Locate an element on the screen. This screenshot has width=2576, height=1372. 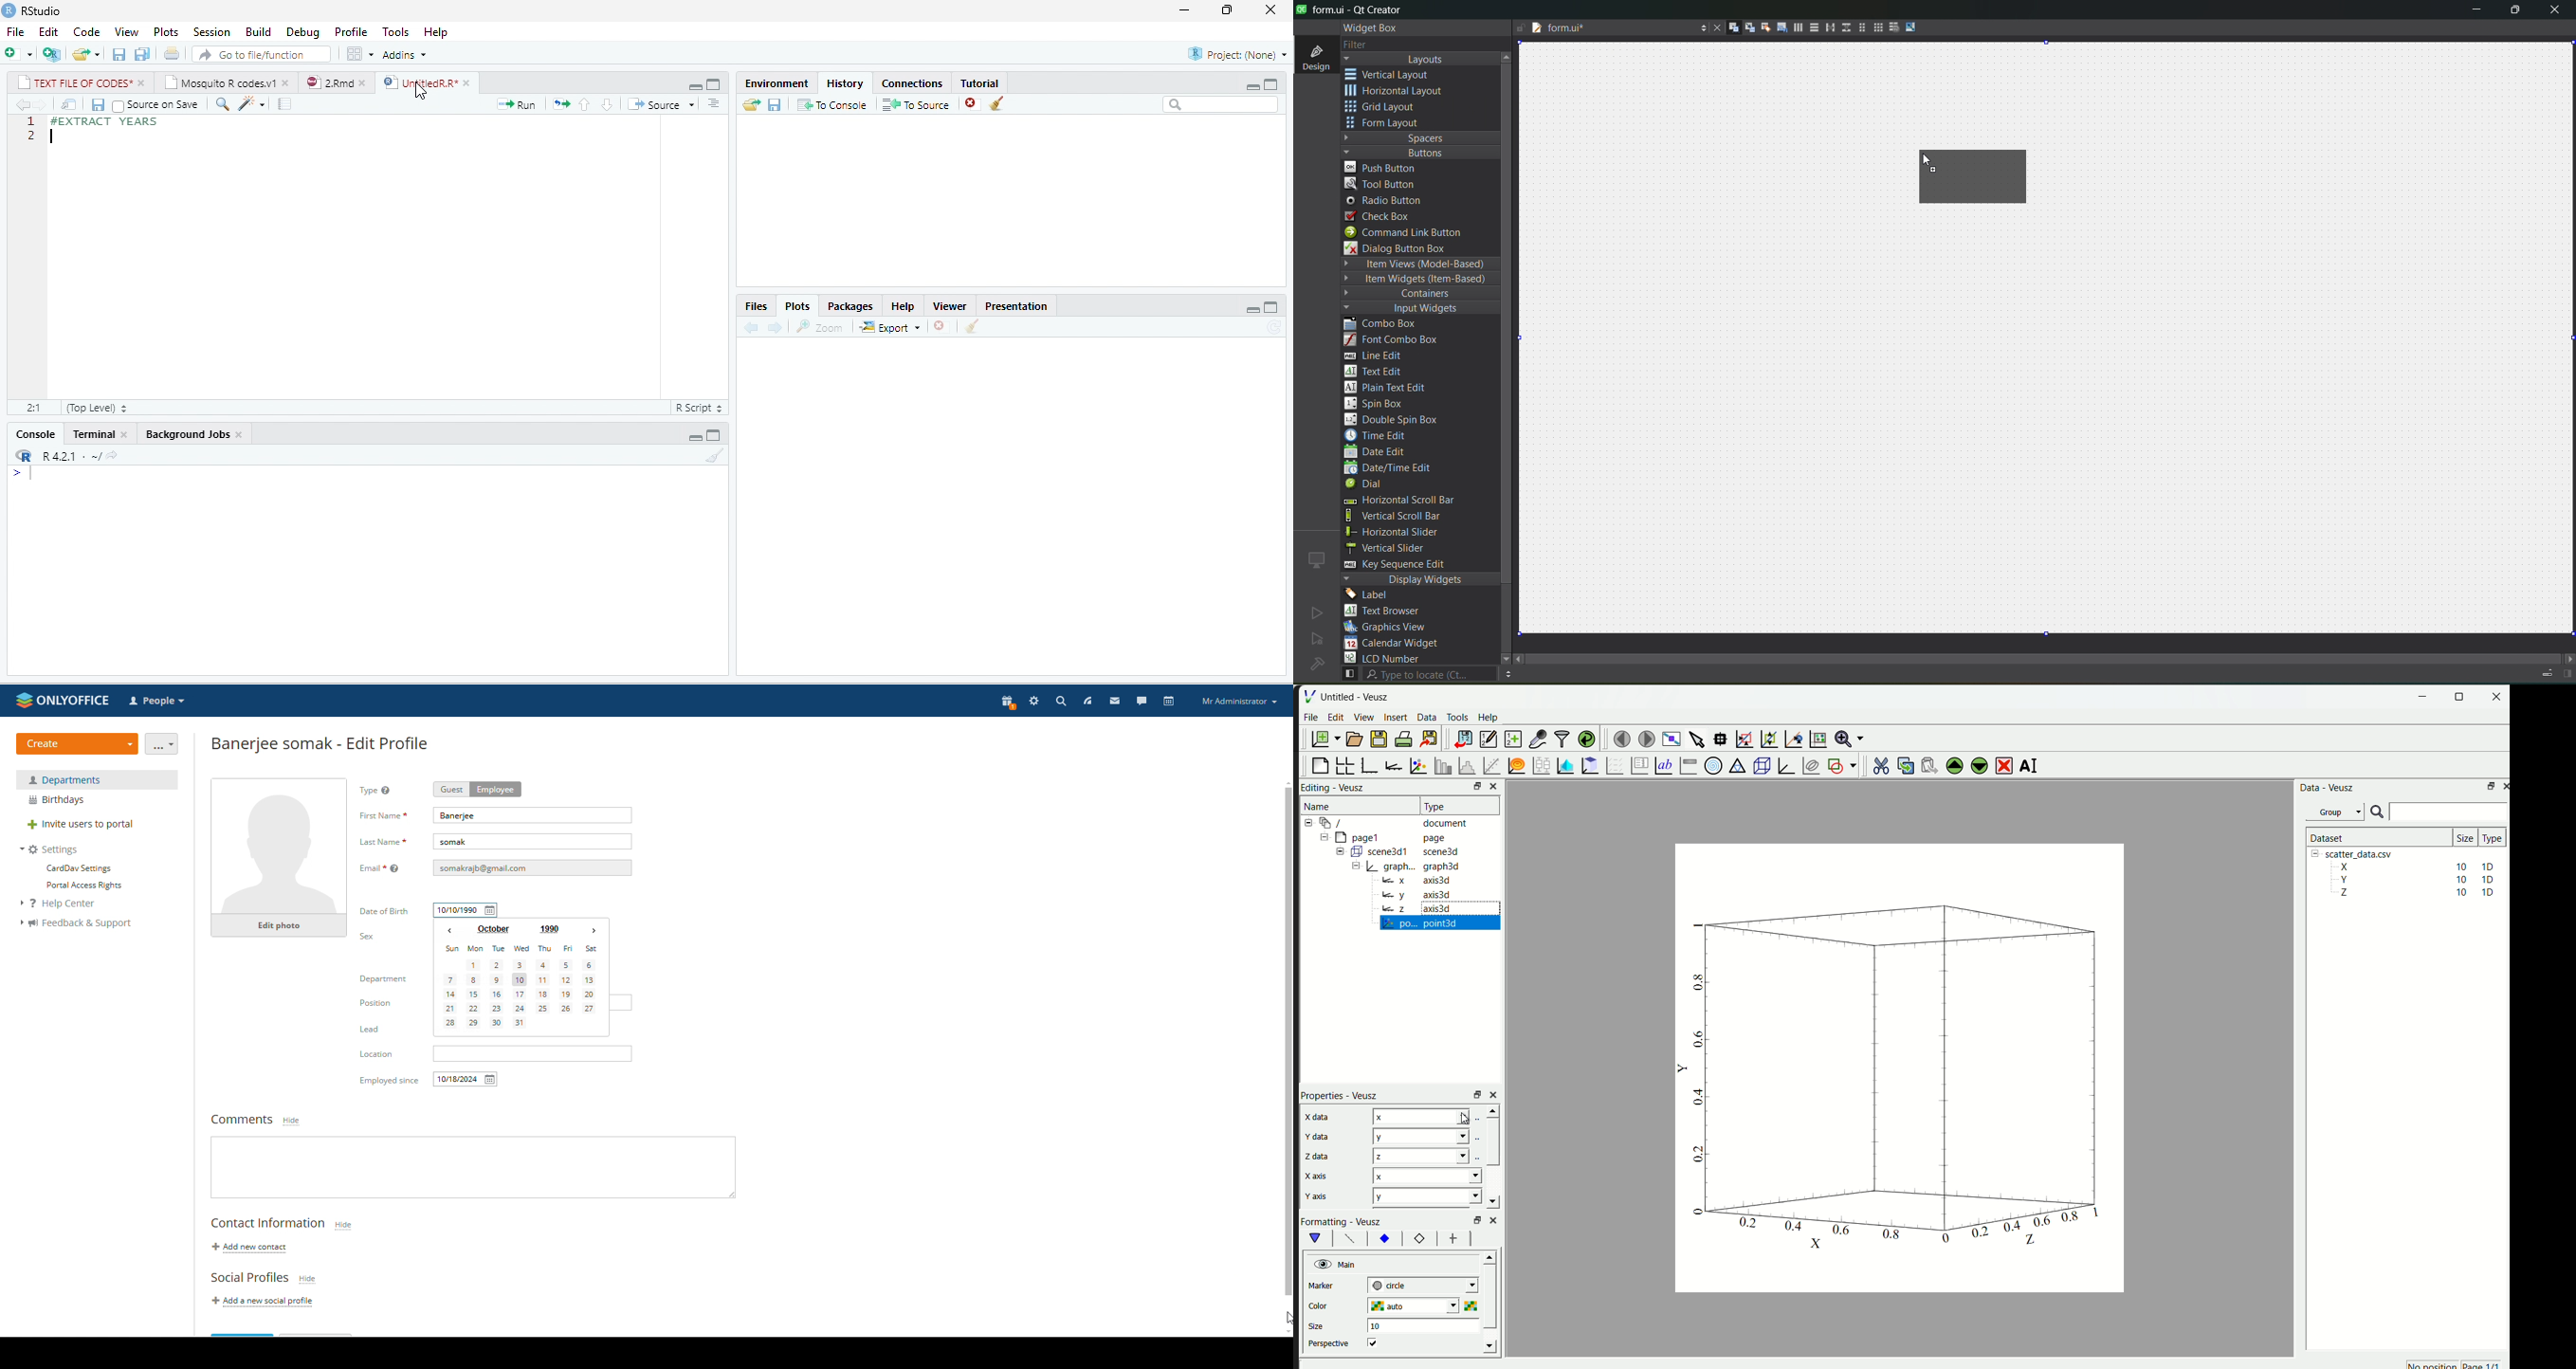
profile is located at coordinates (1239, 702).